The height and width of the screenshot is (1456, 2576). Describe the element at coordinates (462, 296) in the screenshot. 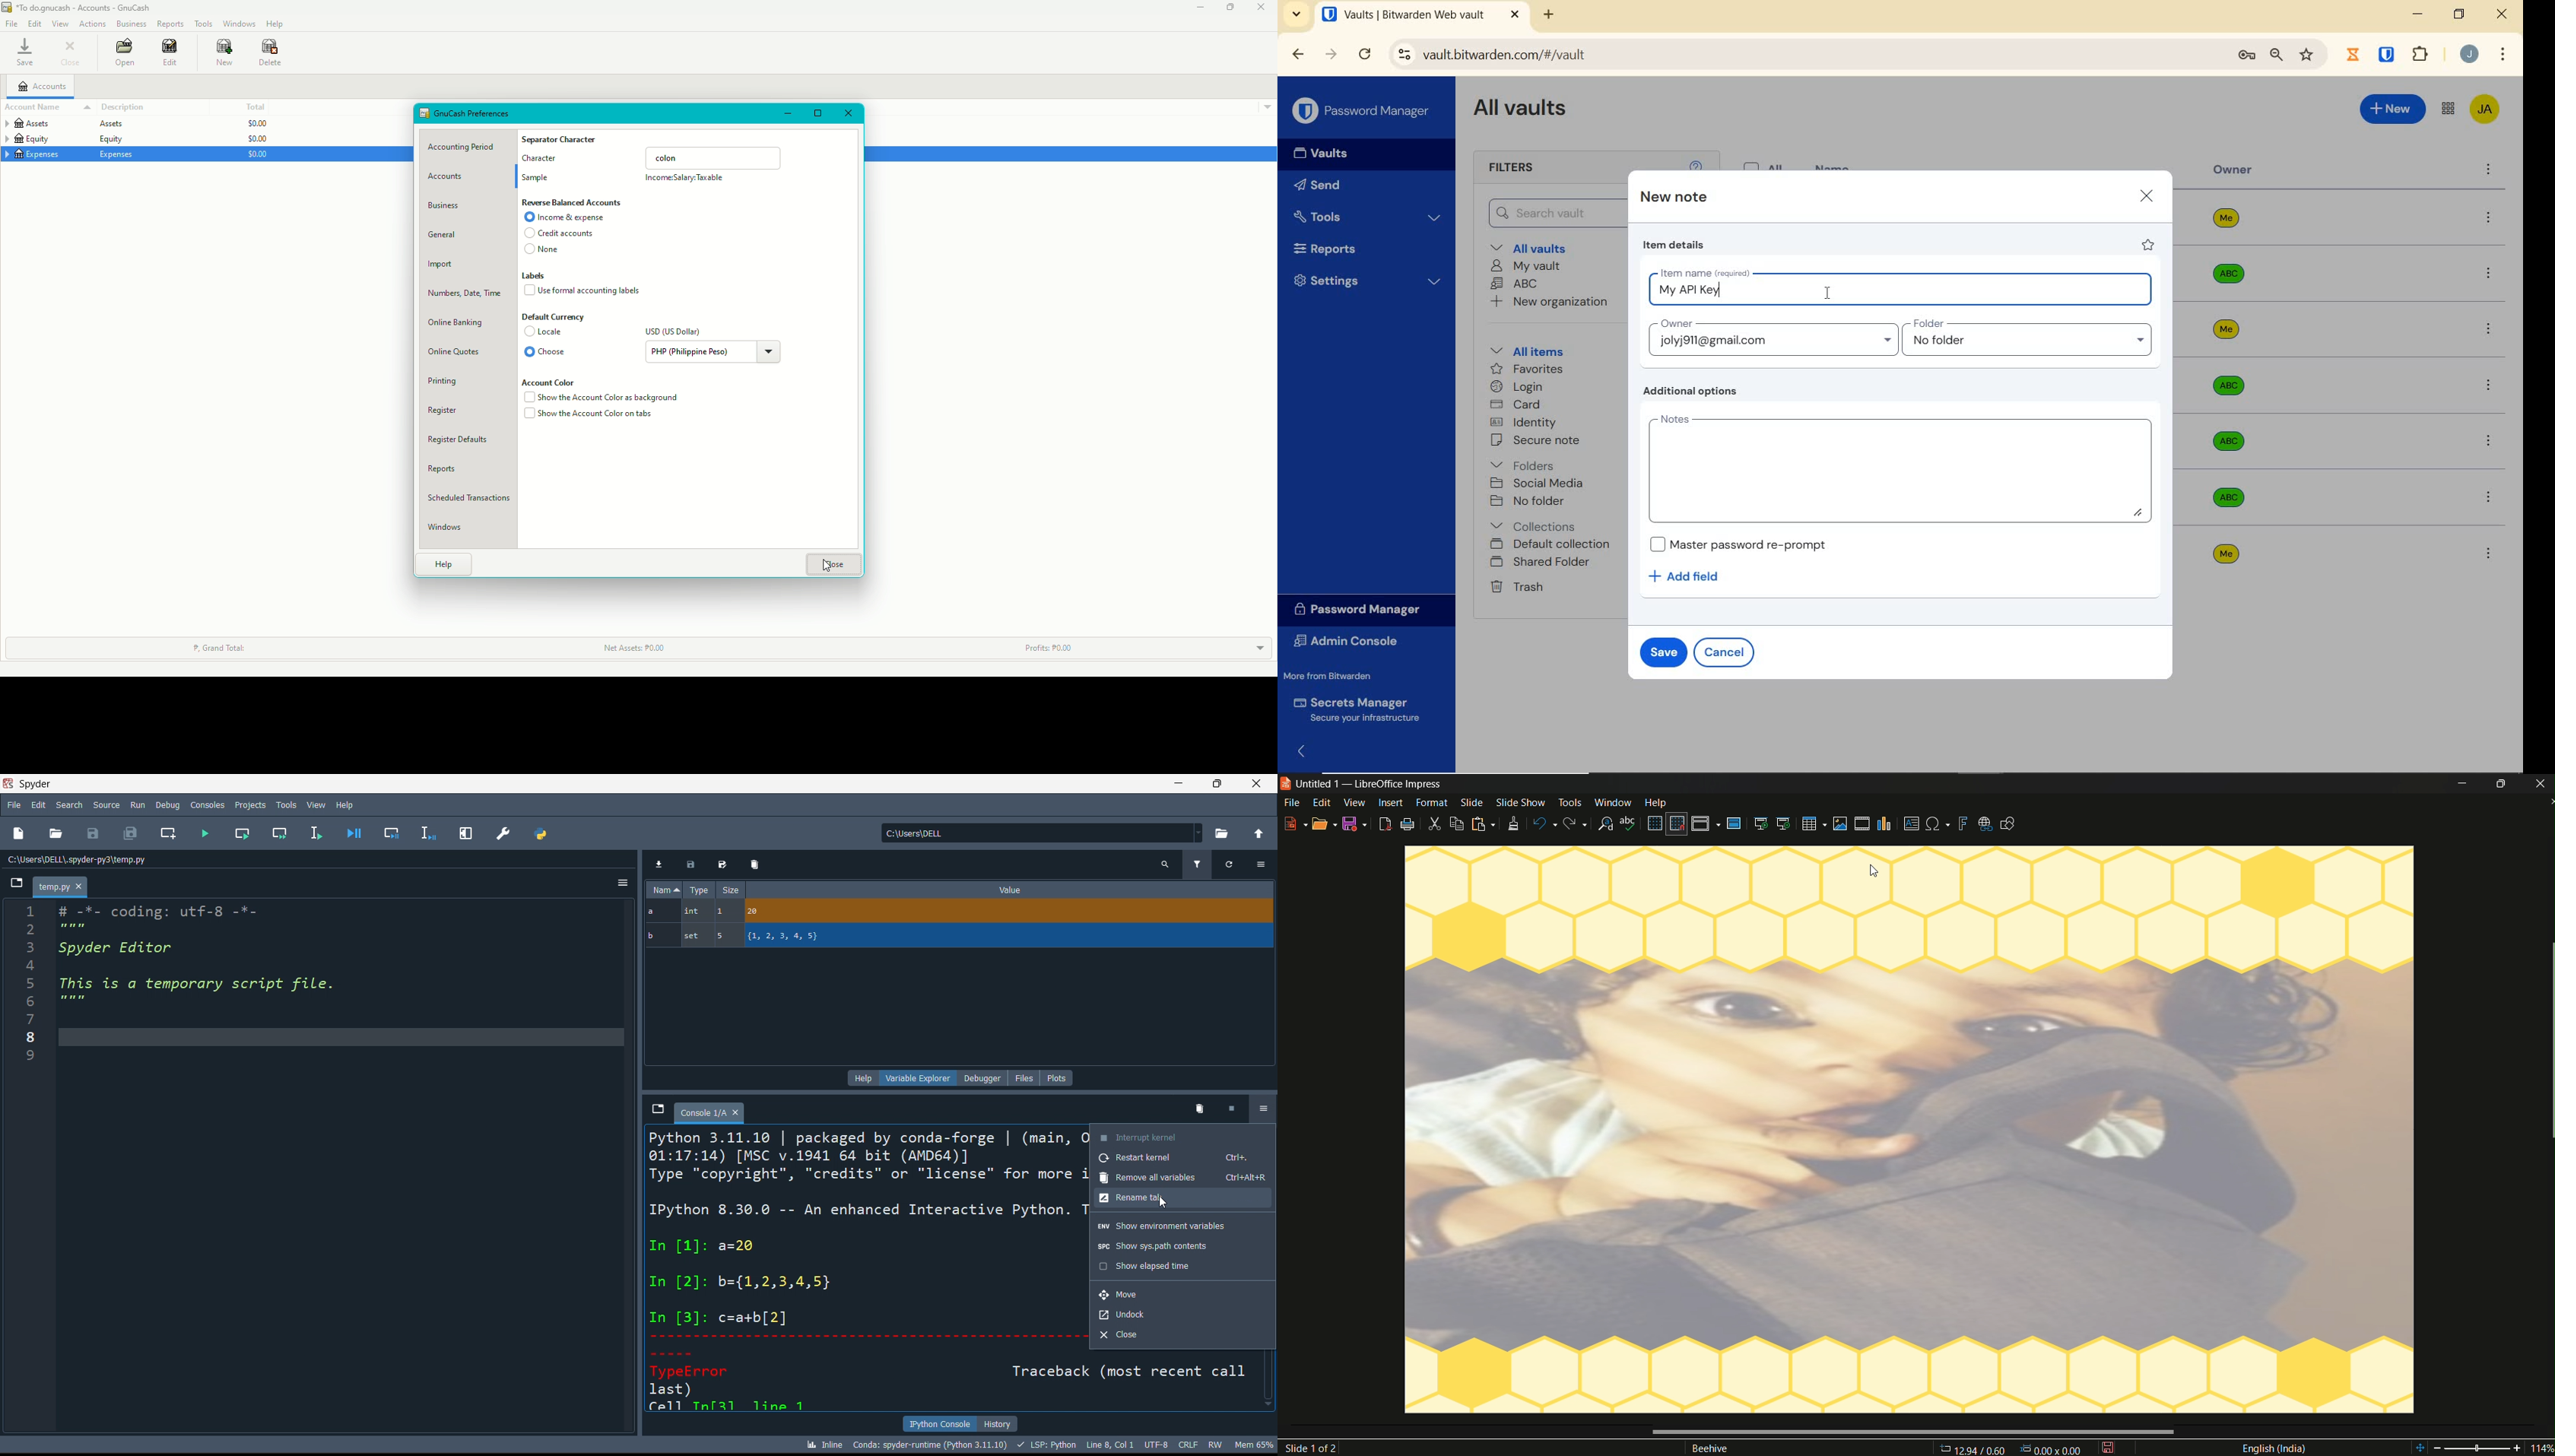

I see `Numbers, Date, Time` at that location.